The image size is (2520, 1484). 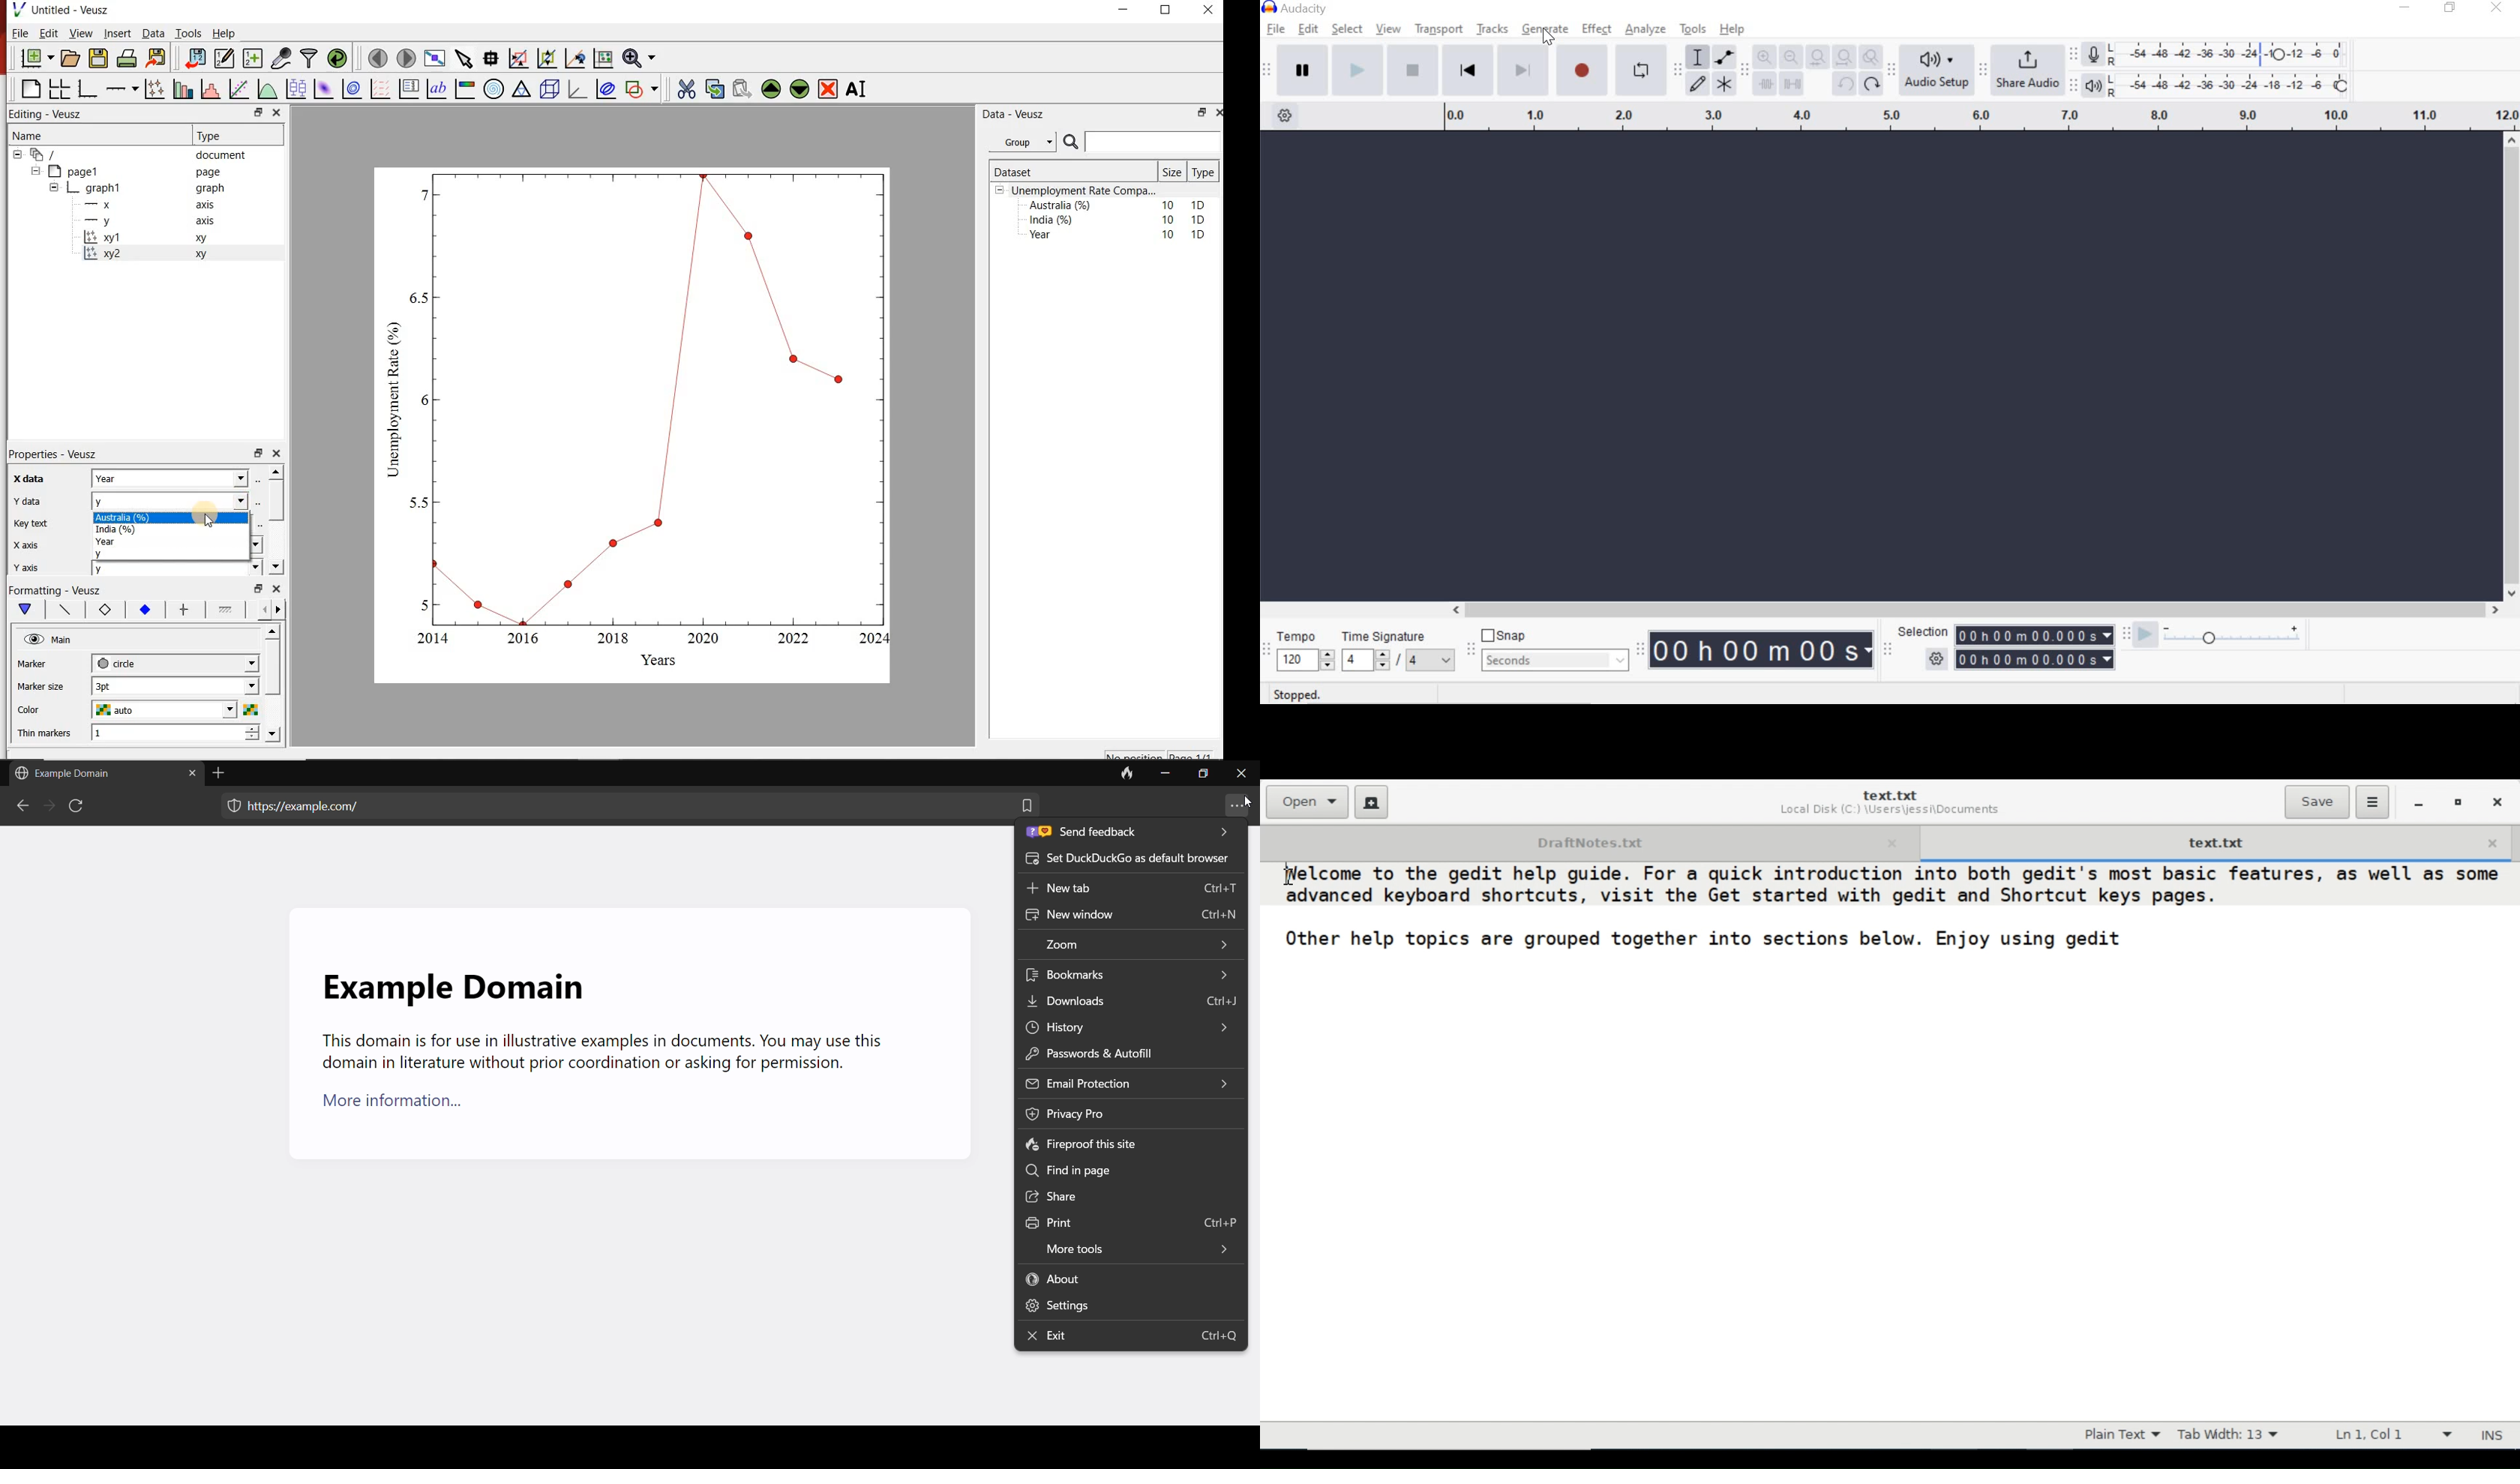 What do you see at coordinates (2418, 802) in the screenshot?
I see `minimize` at bounding box center [2418, 802].